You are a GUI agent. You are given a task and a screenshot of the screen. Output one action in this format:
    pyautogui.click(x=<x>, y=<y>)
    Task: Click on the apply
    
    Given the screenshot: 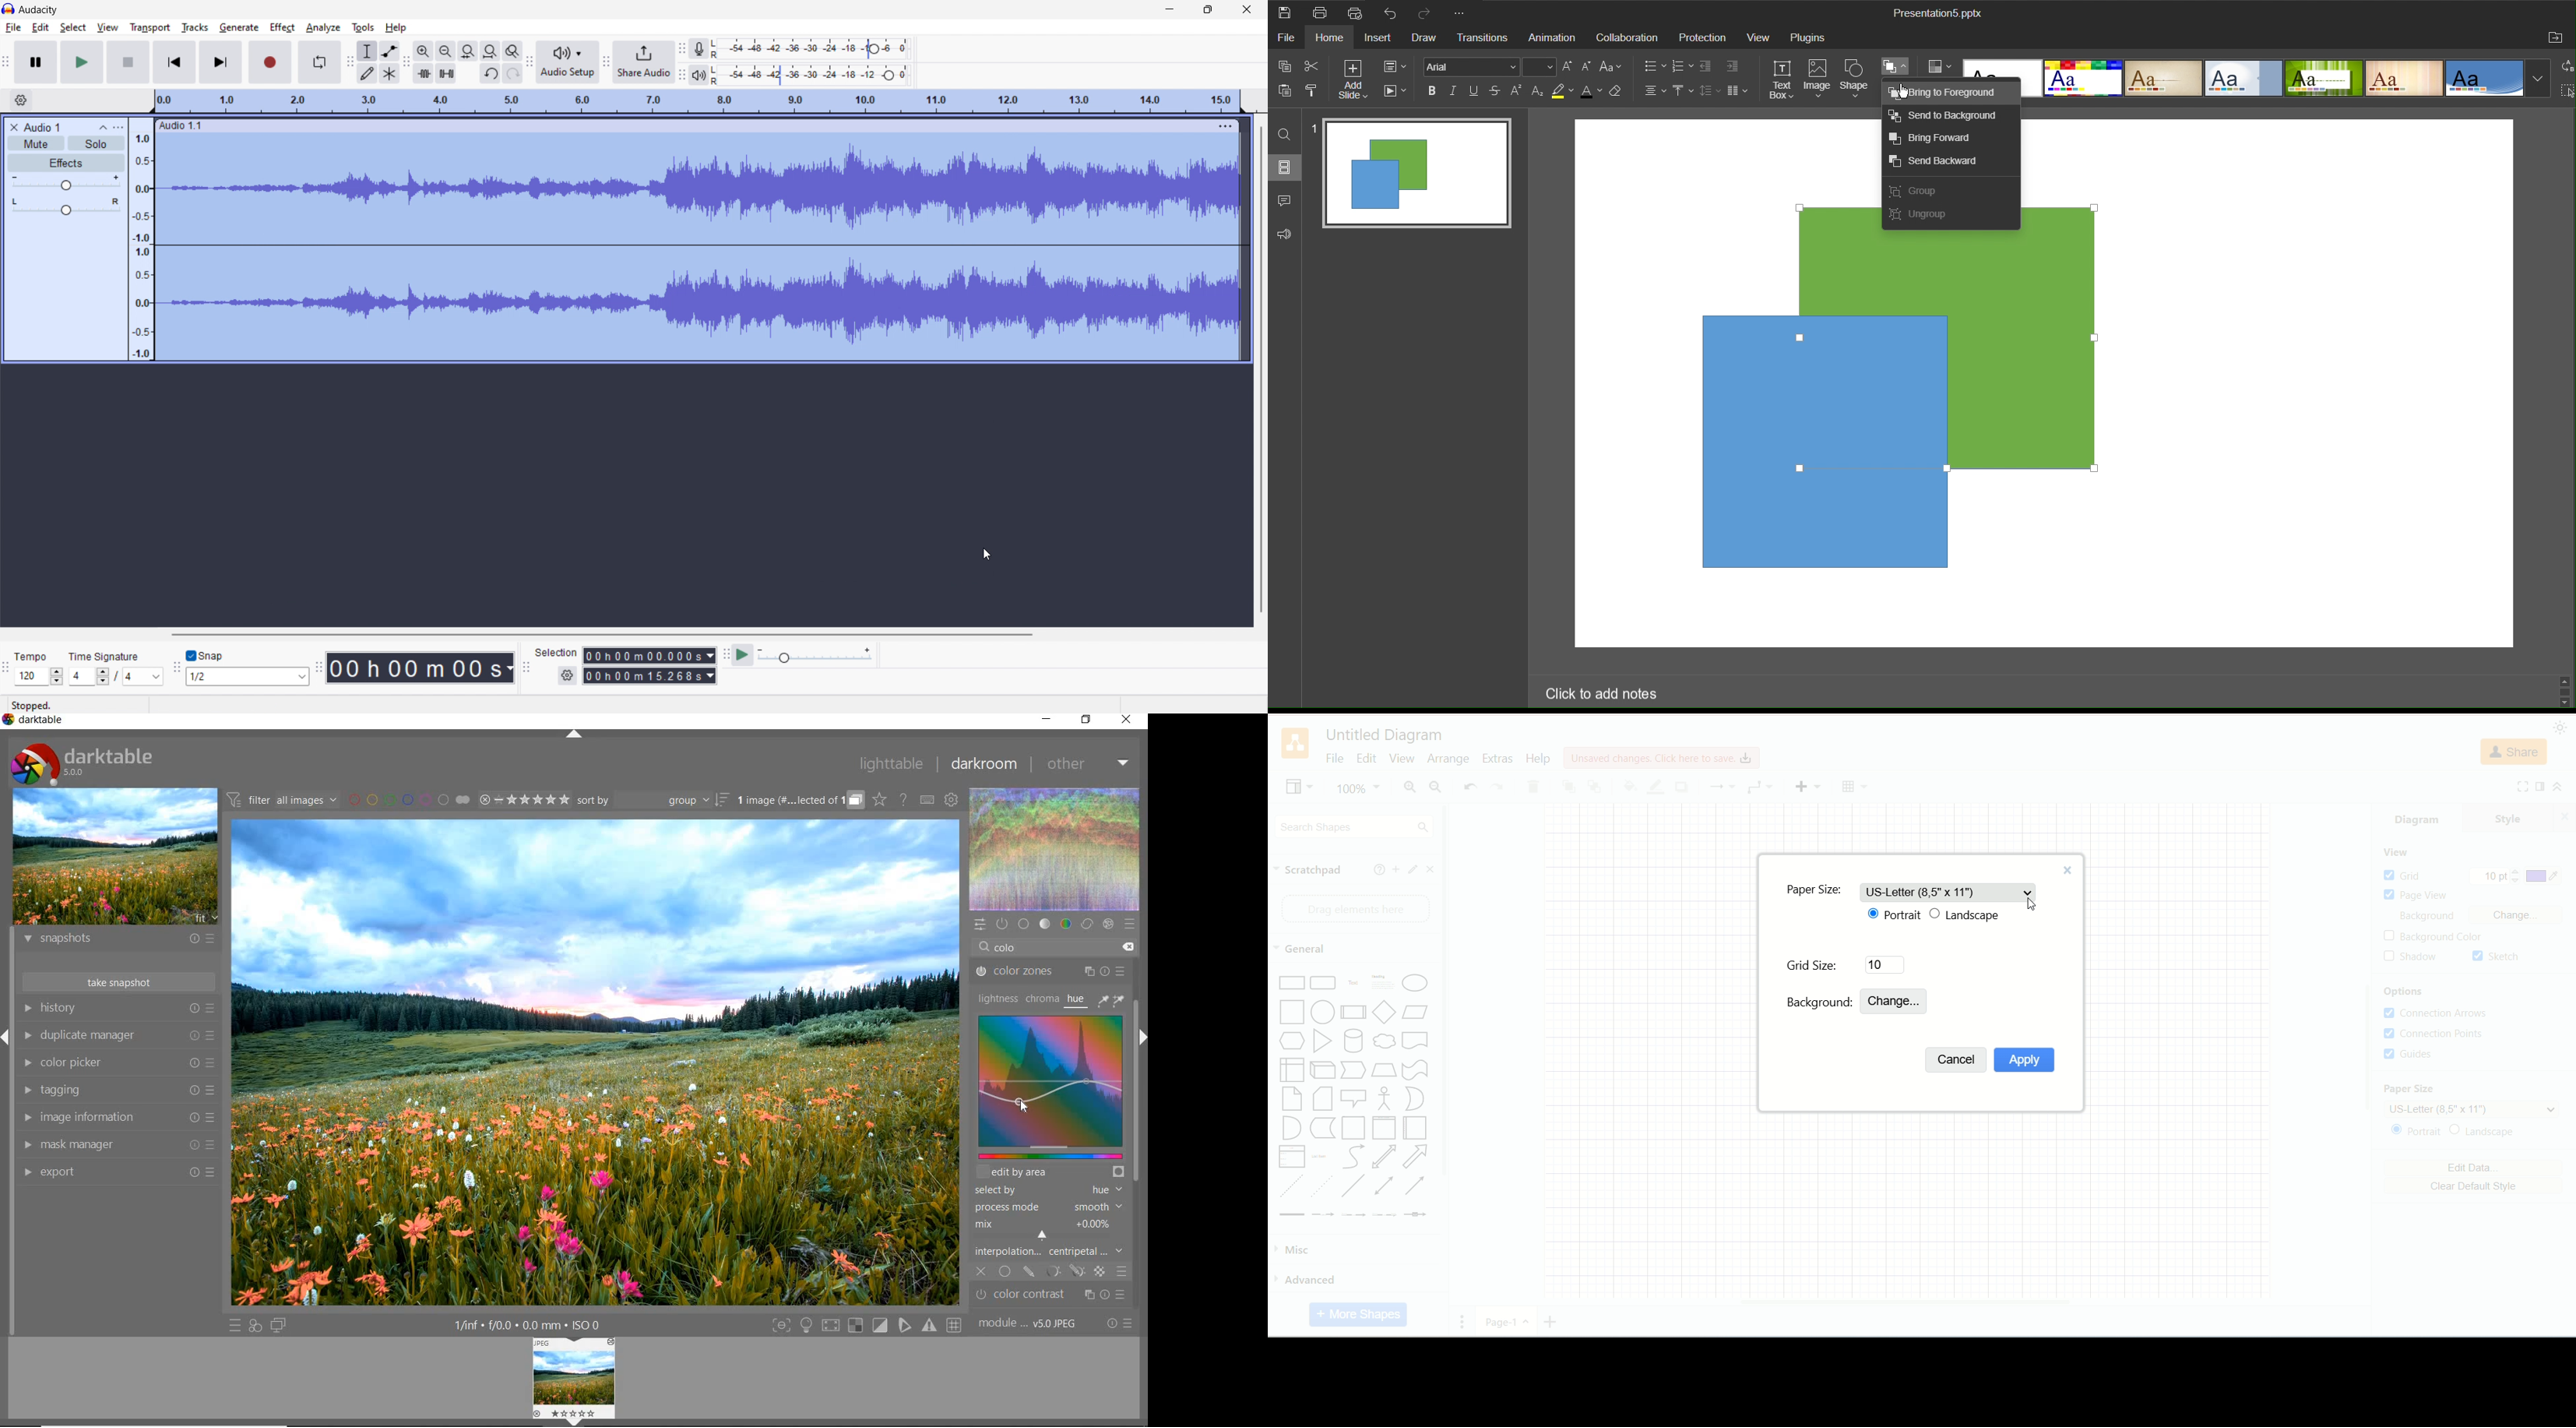 What is the action you would take?
    pyautogui.click(x=2025, y=1061)
    